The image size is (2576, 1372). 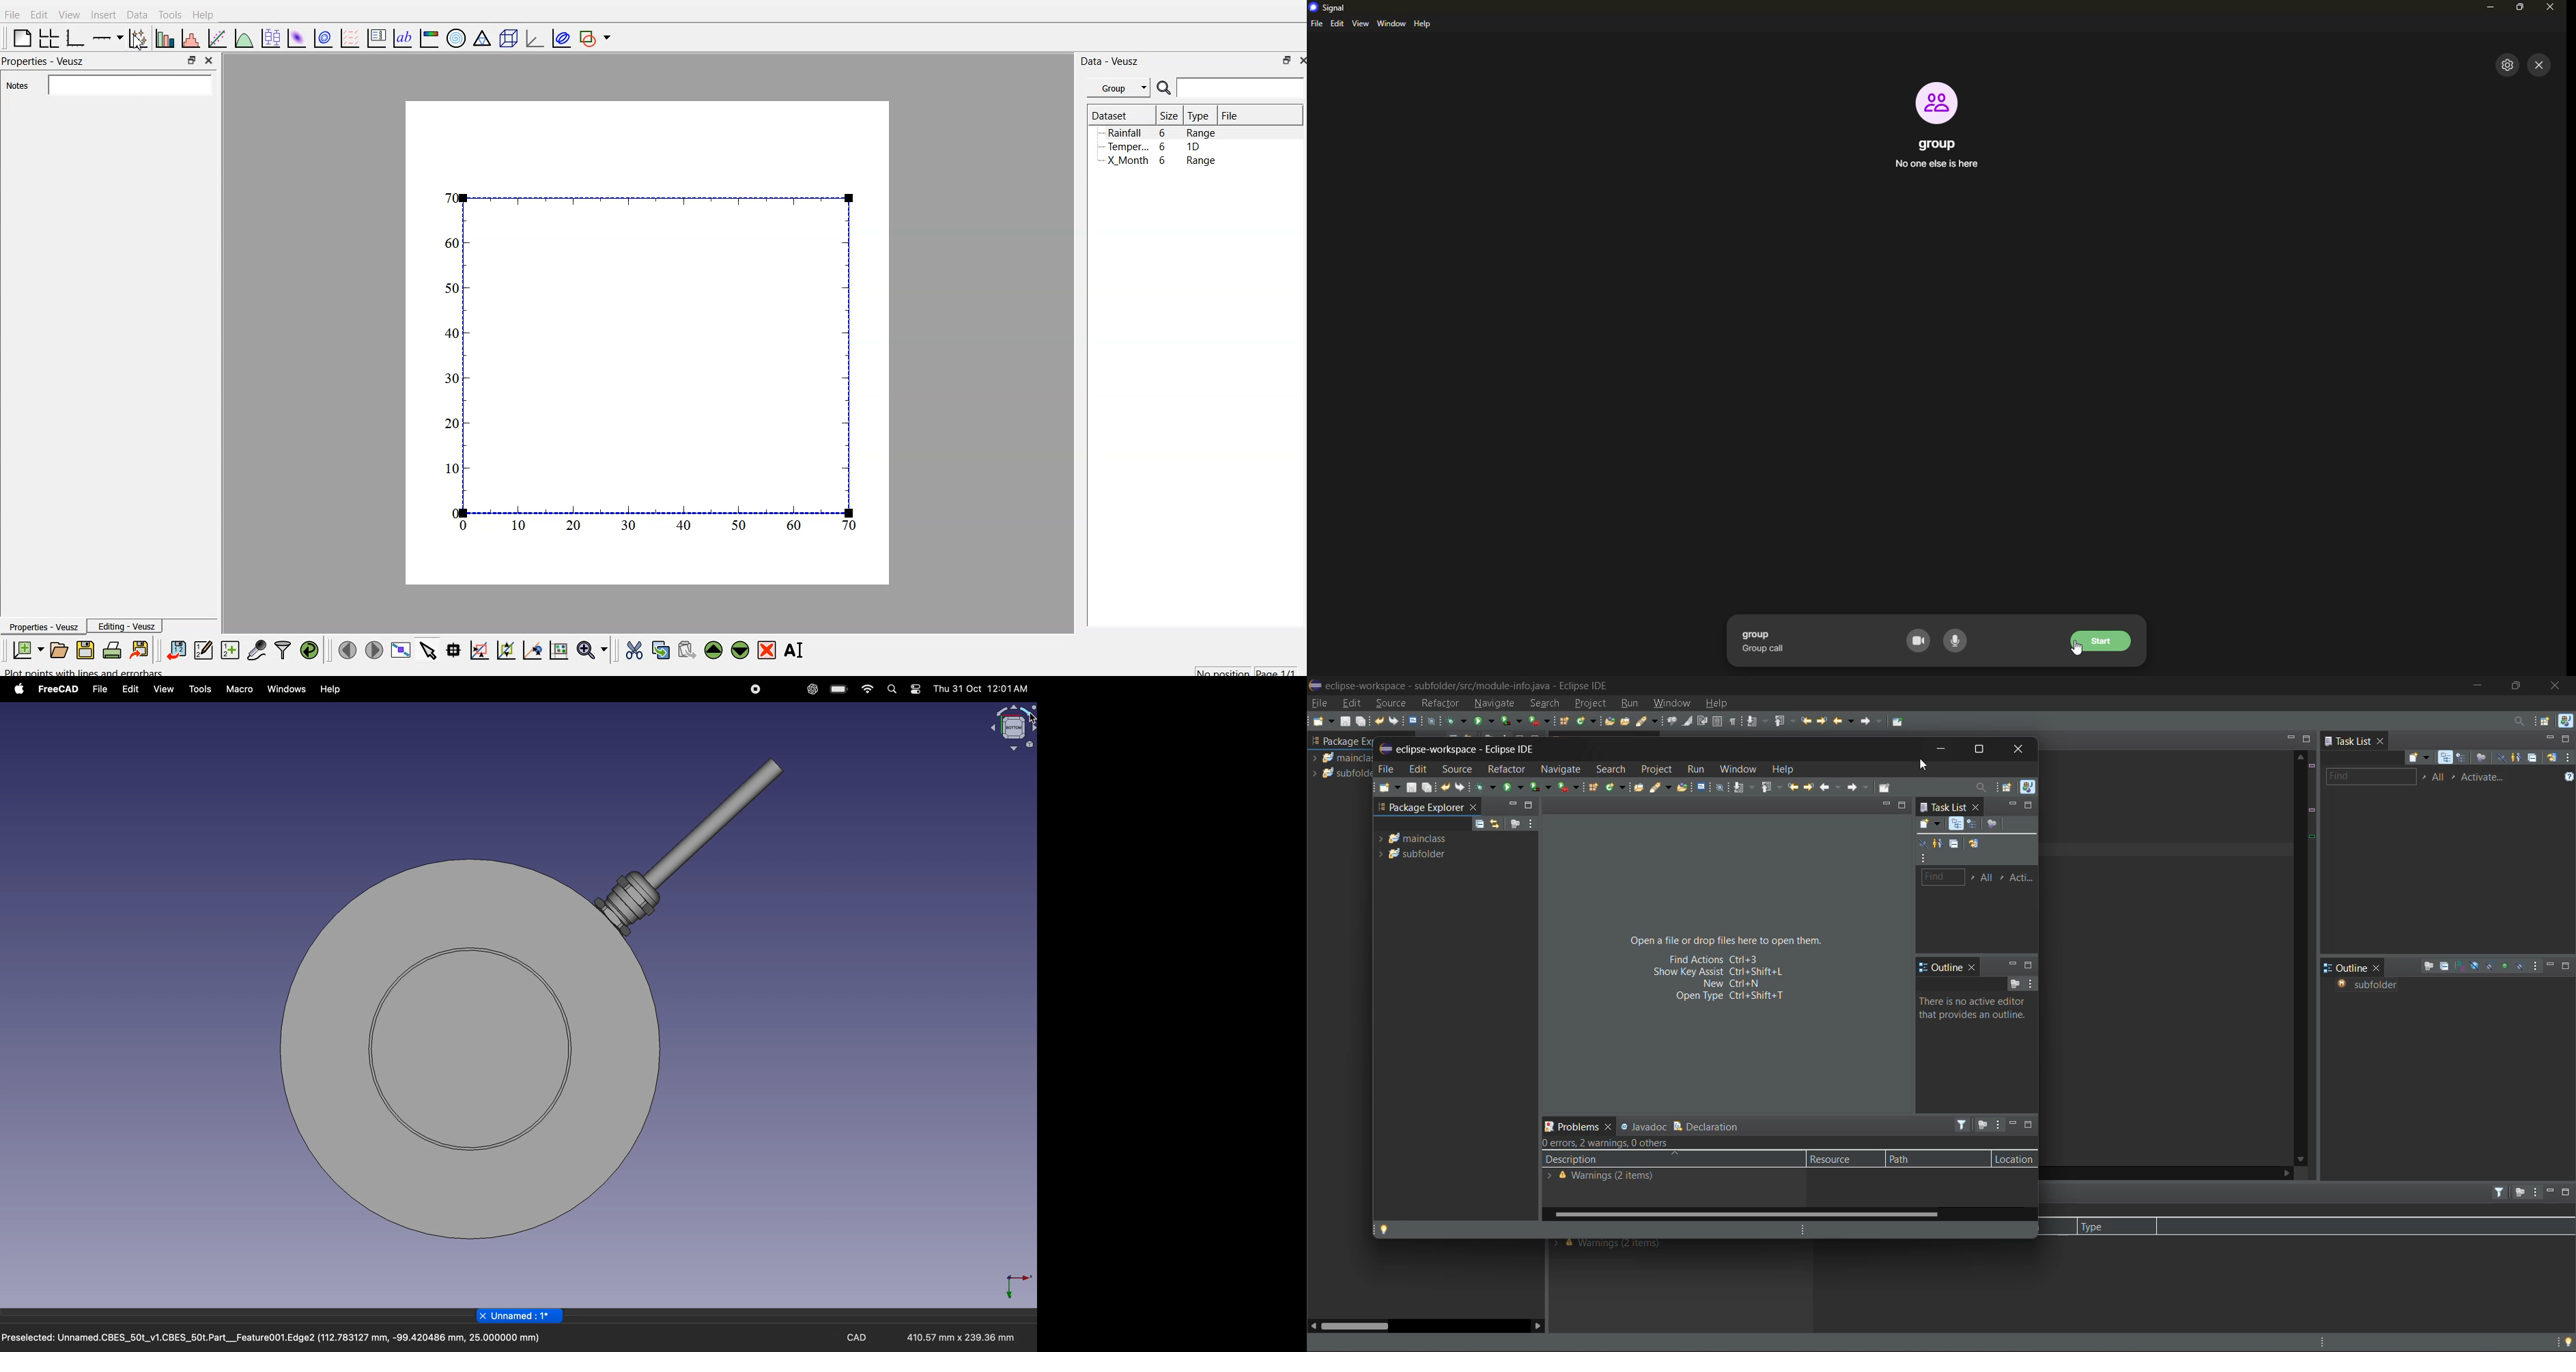 What do you see at coordinates (916, 690) in the screenshot?
I see `settings` at bounding box center [916, 690].